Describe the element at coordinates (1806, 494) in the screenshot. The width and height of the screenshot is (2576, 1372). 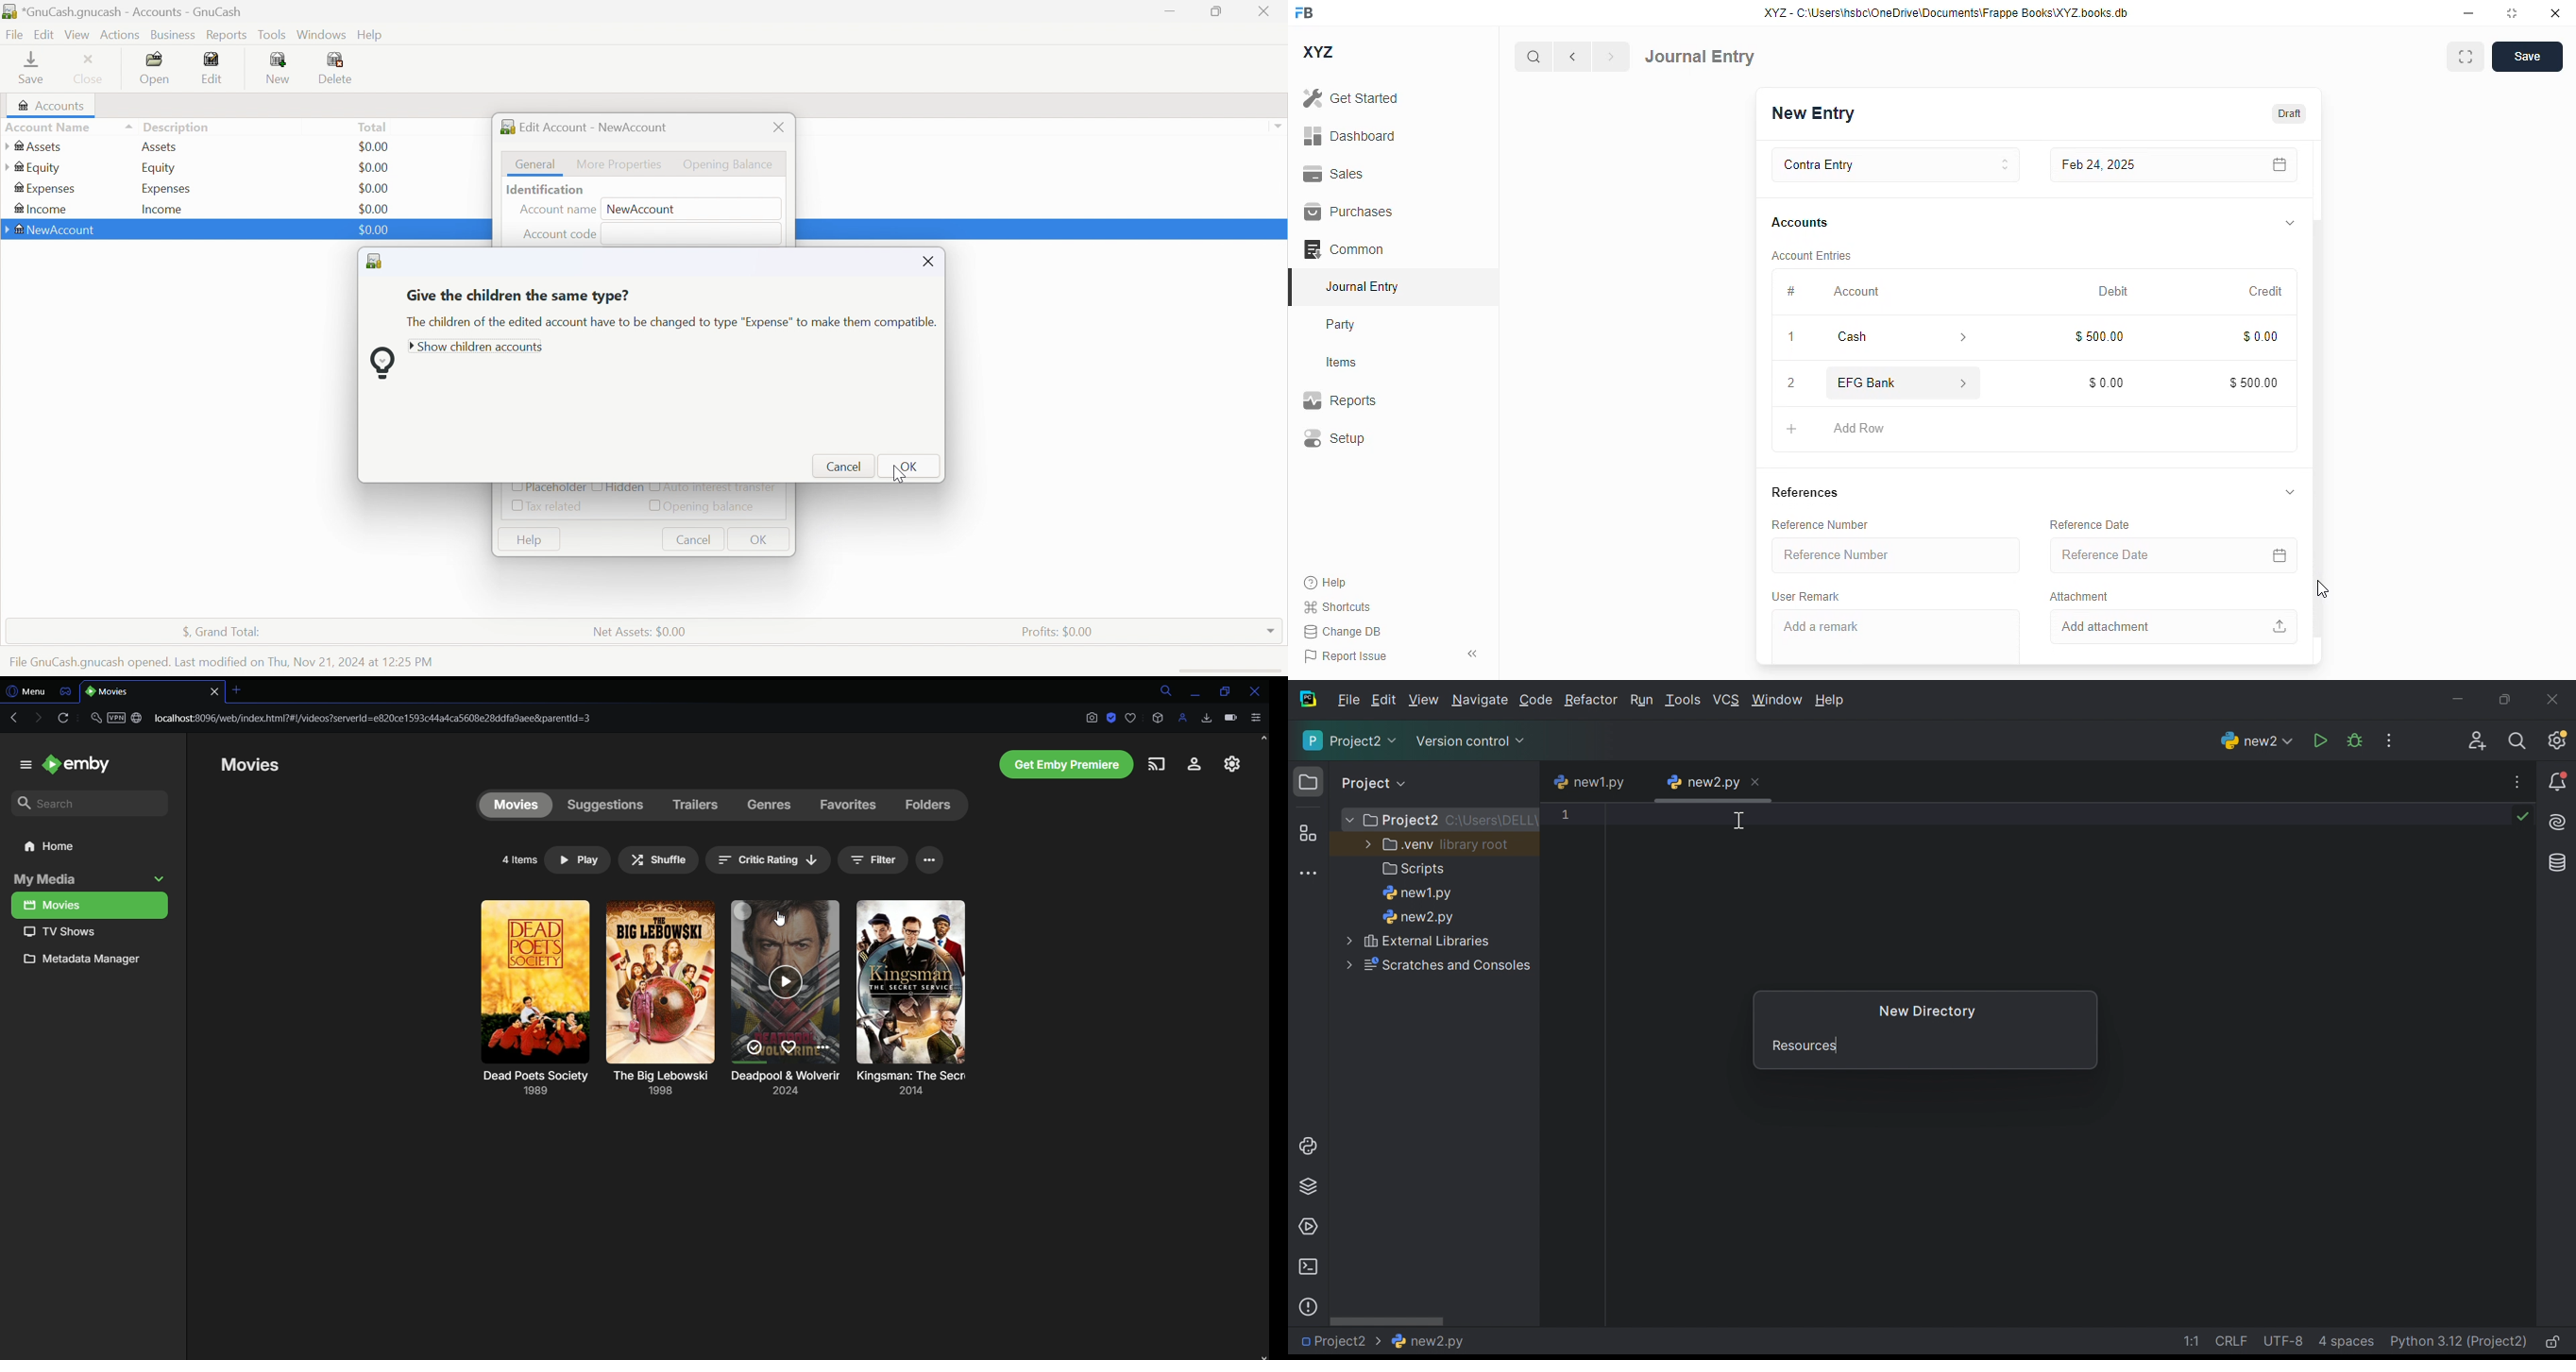
I see `references` at that location.